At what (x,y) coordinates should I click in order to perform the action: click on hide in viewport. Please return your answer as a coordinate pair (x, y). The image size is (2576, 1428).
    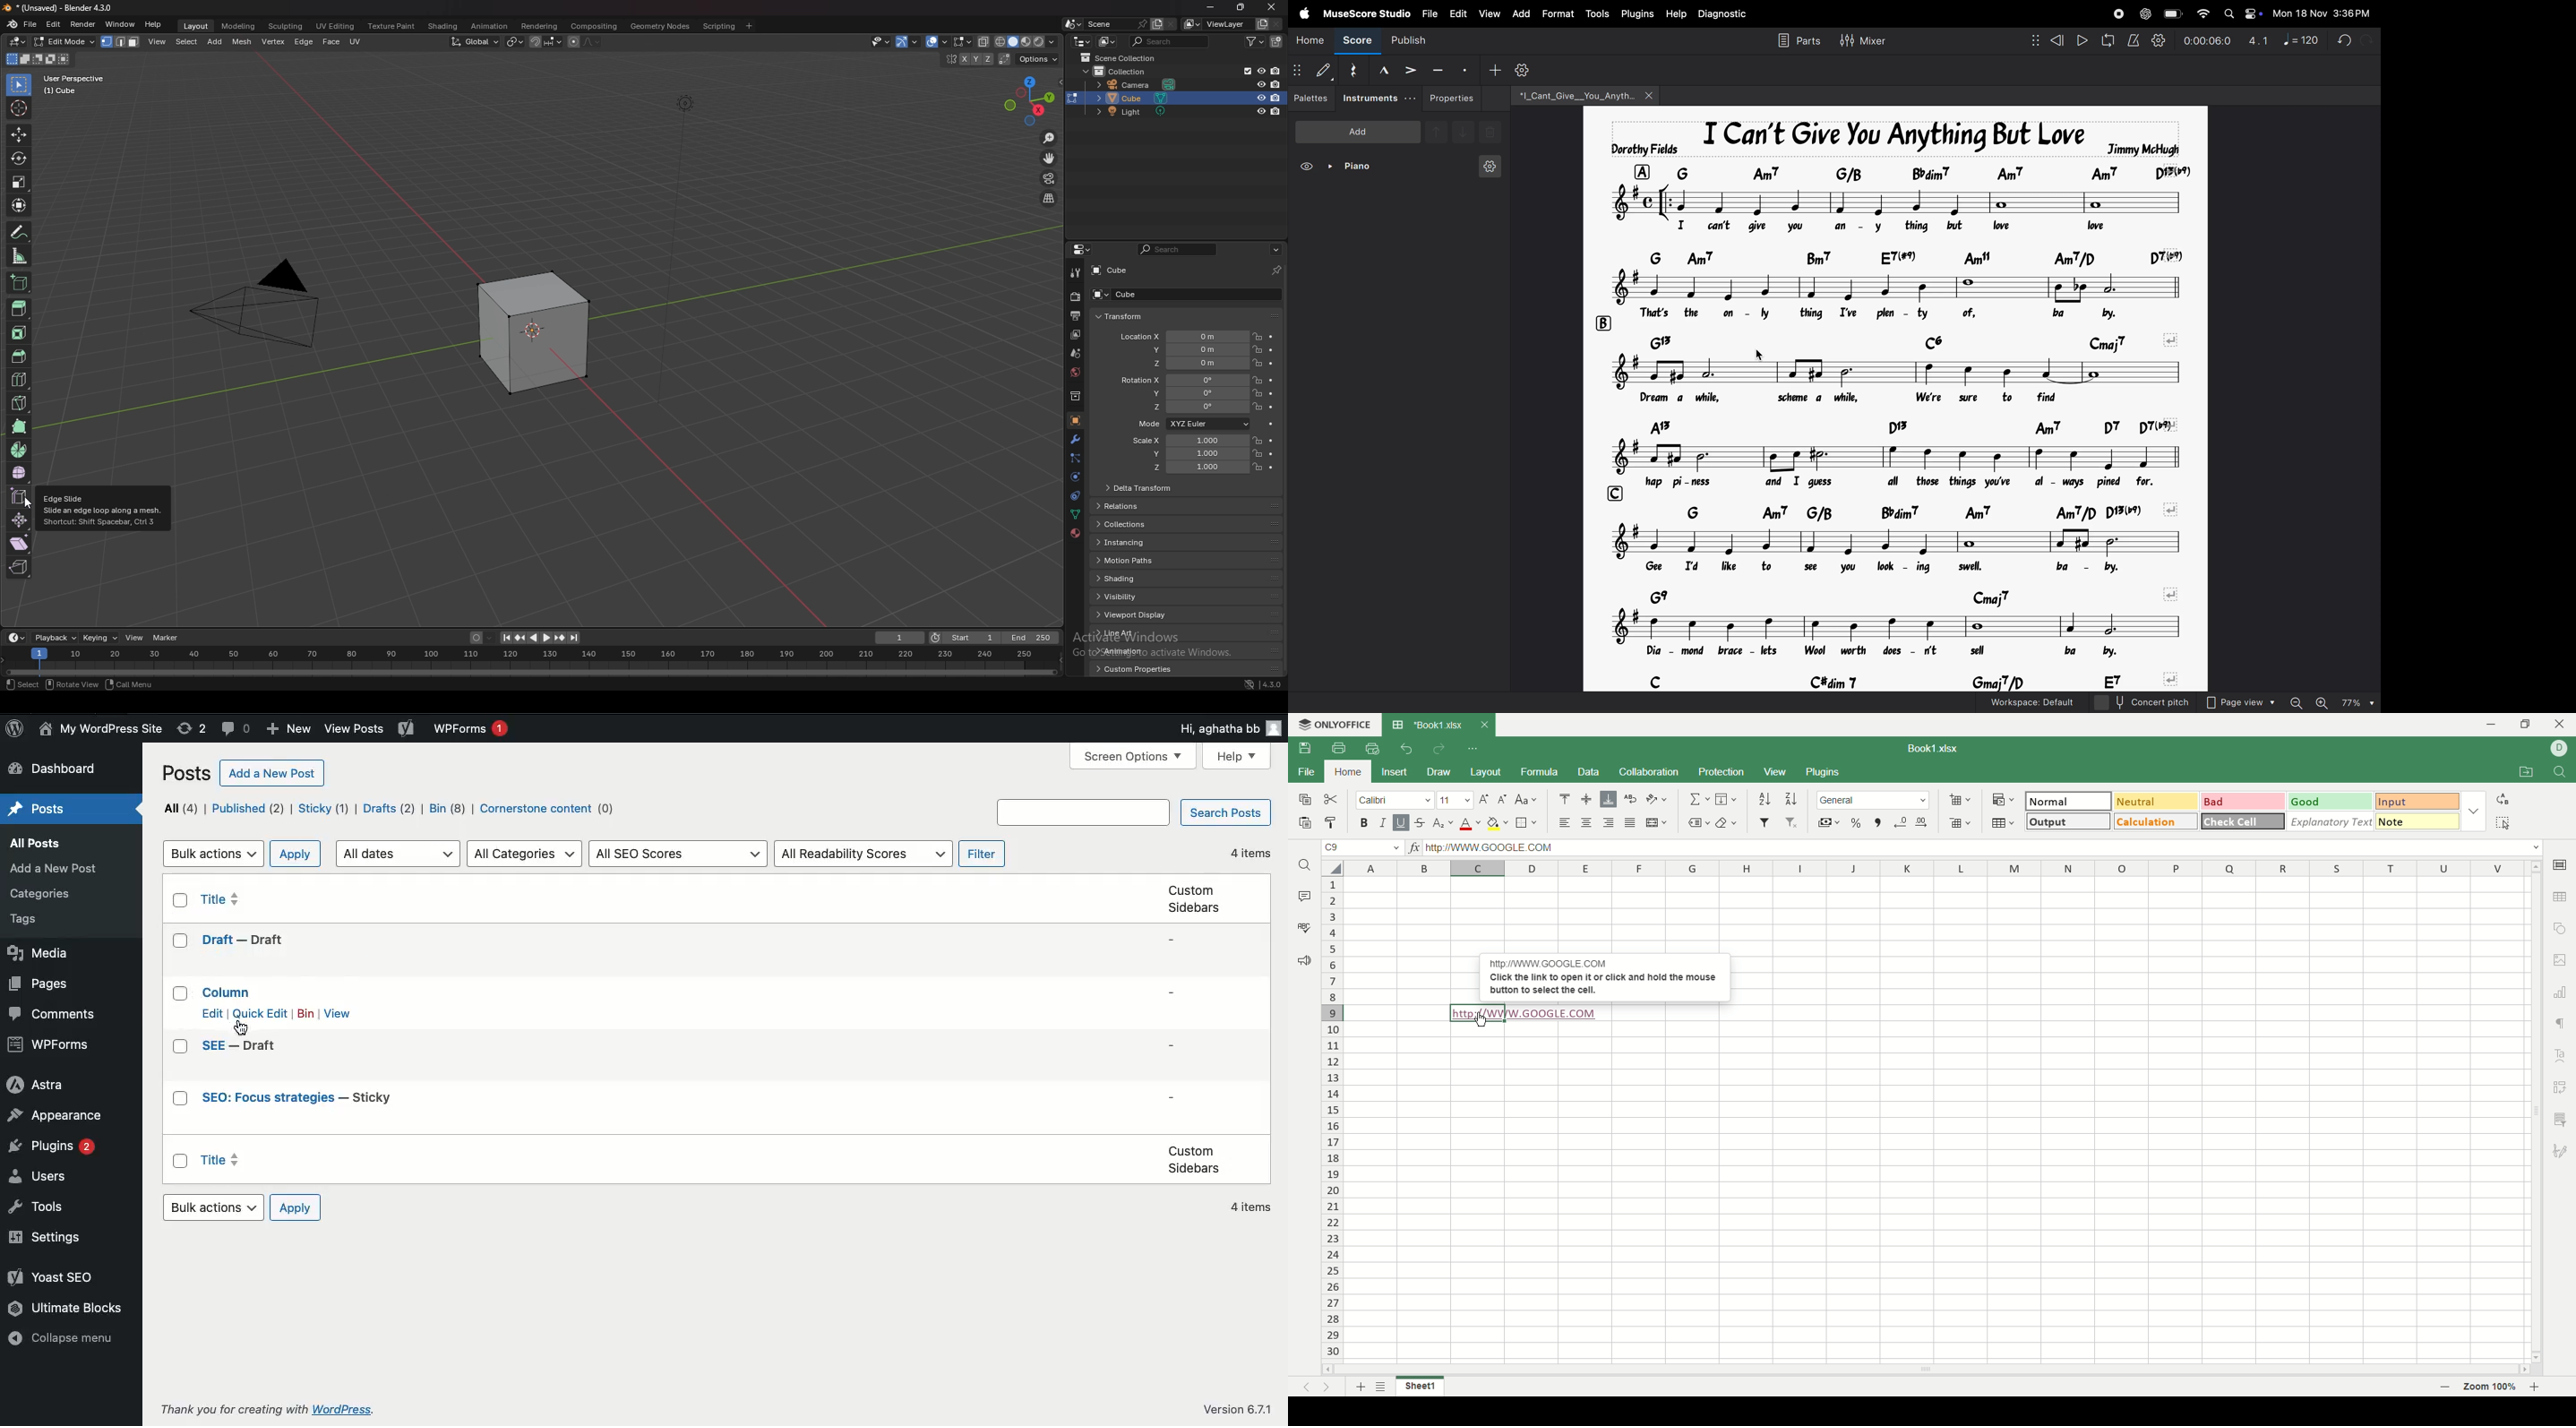
    Looking at the image, I should click on (1260, 97).